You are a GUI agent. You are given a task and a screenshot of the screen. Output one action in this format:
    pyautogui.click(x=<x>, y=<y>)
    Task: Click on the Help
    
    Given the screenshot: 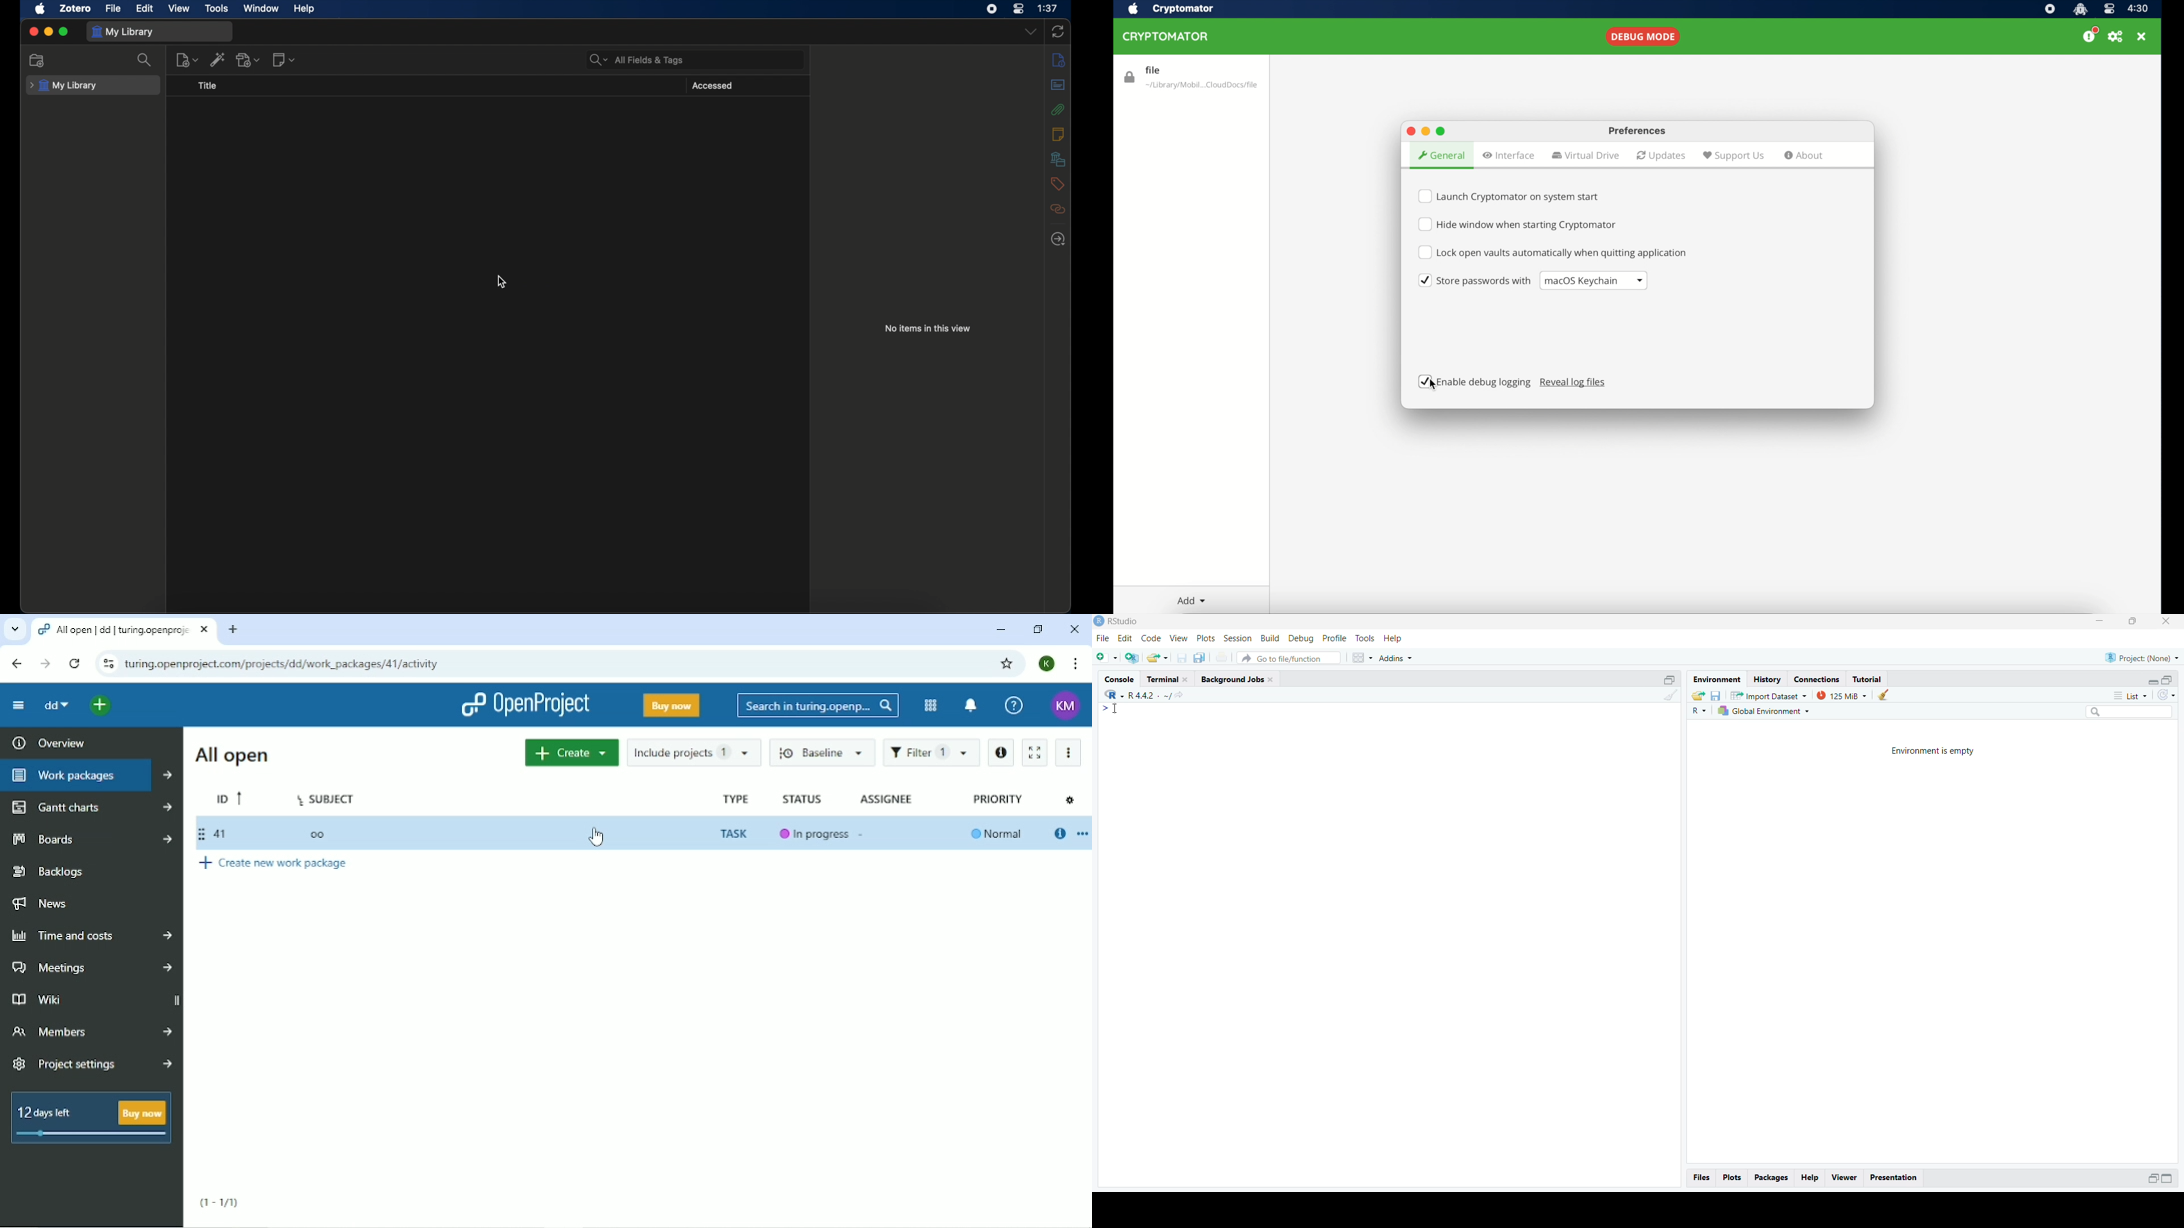 What is the action you would take?
    pyautogui.click(x=1392, y=638)
    